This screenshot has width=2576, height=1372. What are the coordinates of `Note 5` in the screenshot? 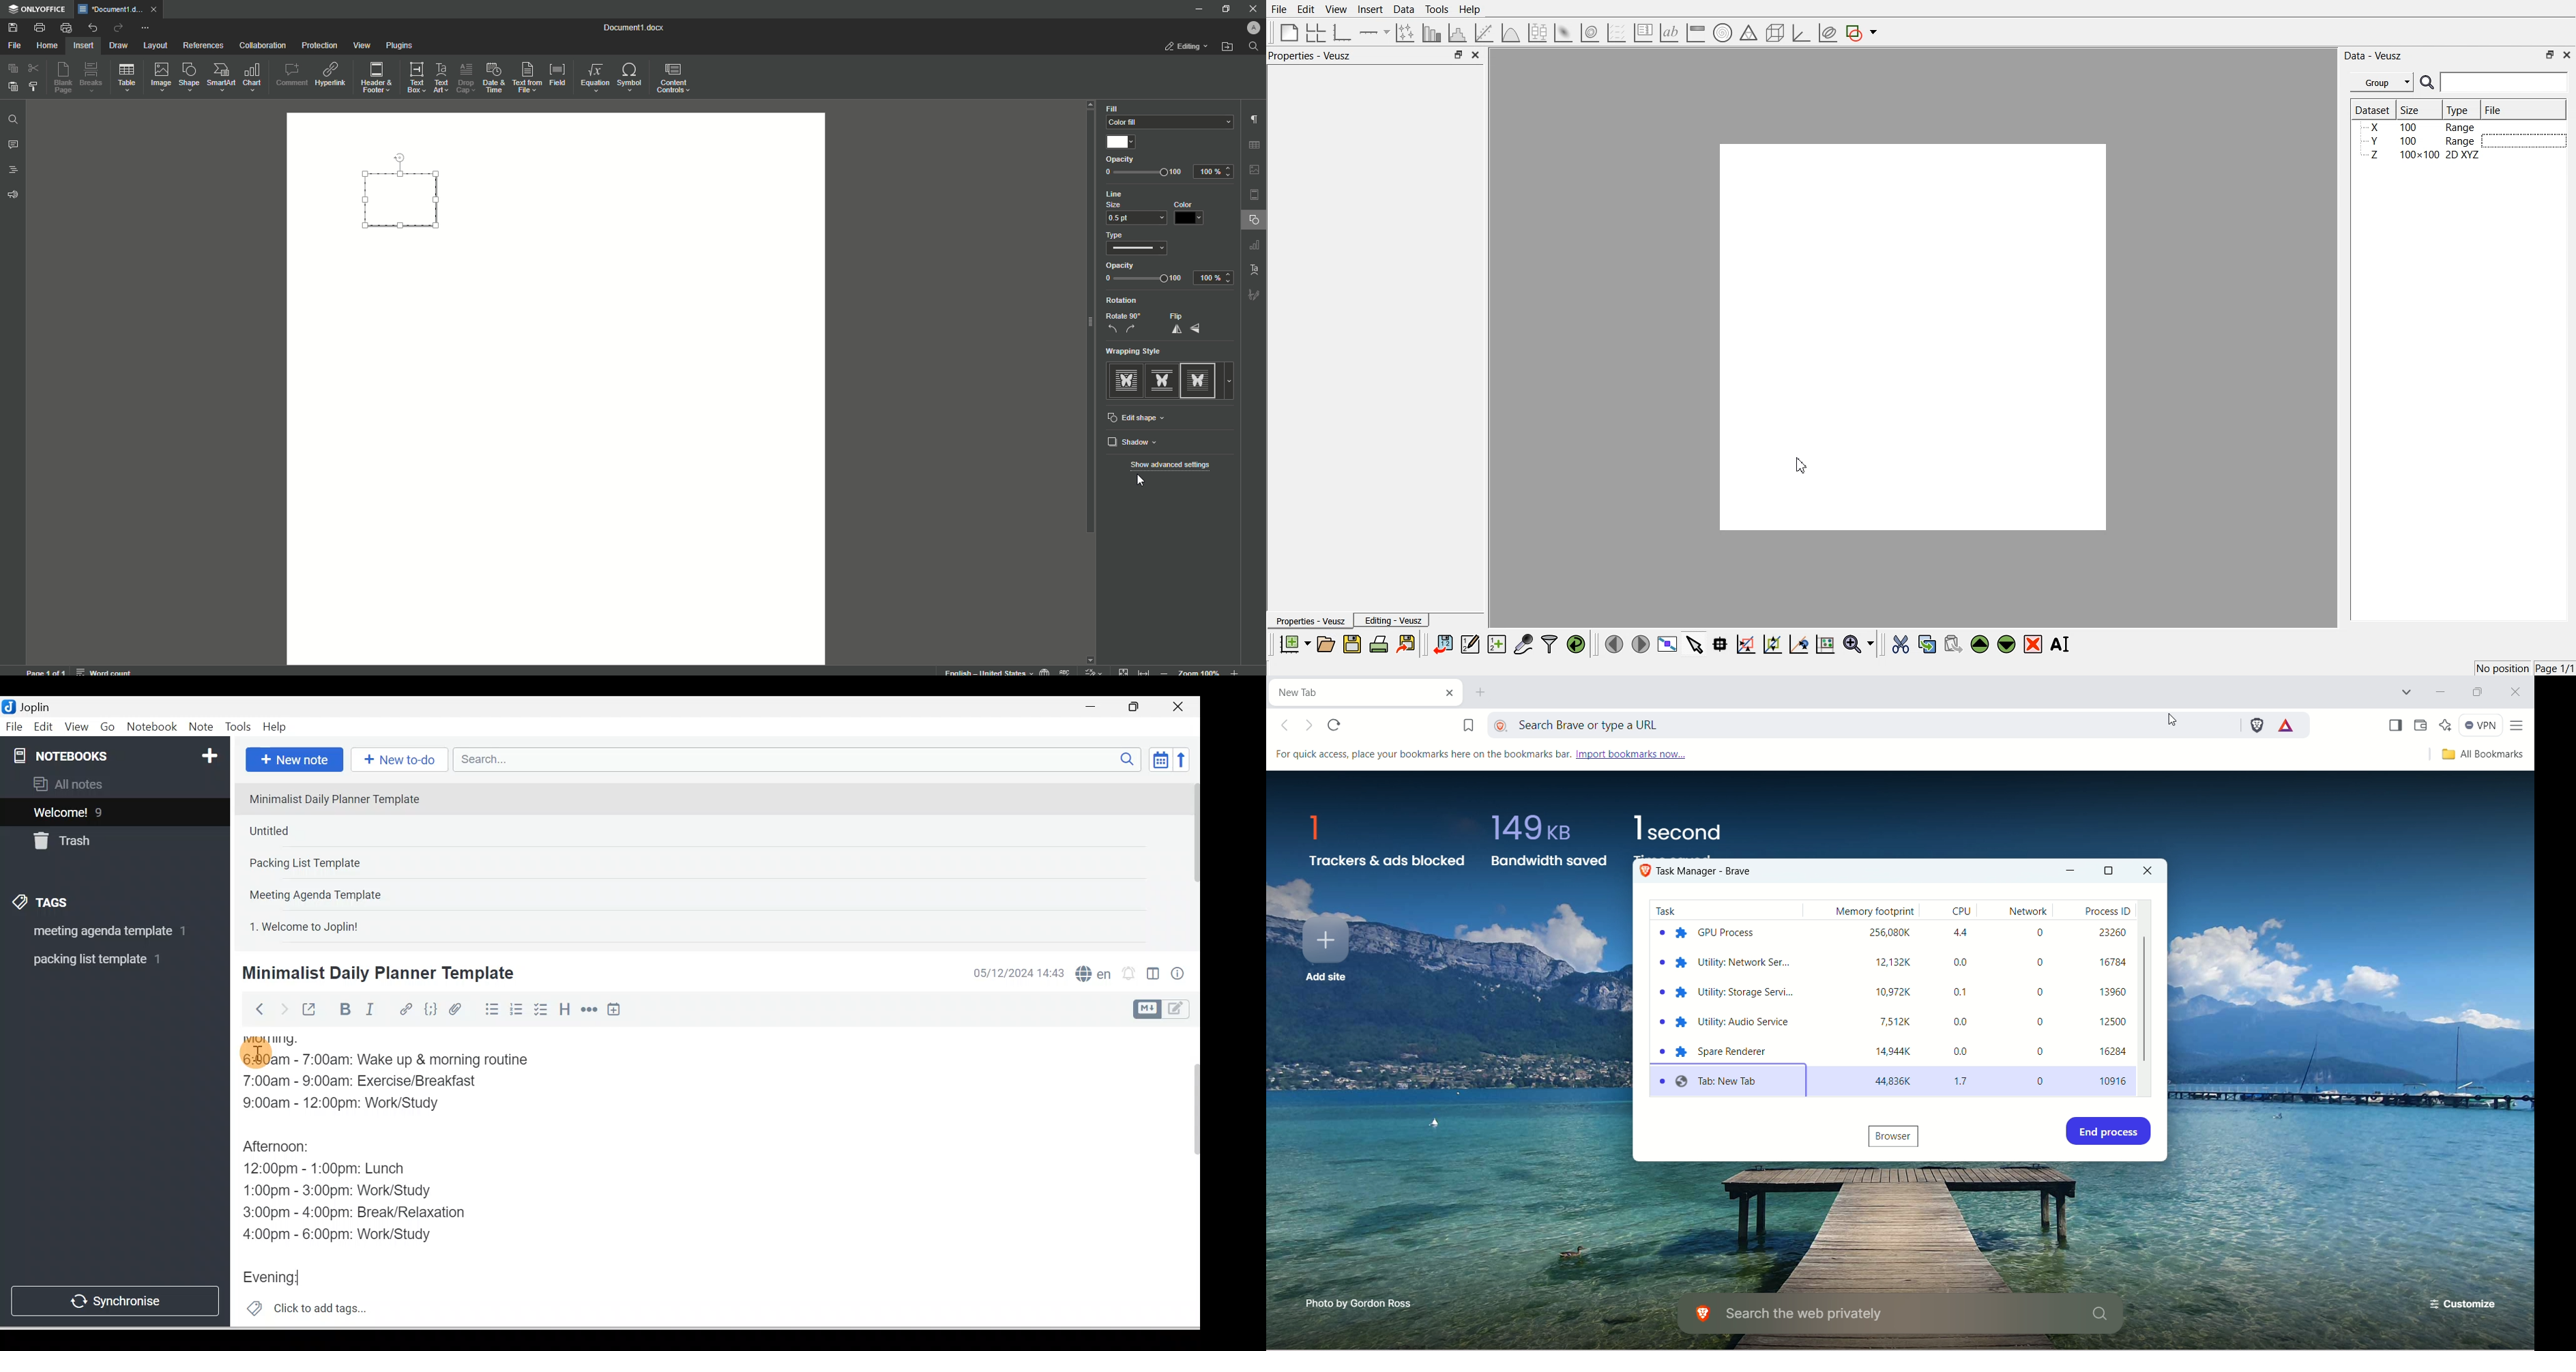 It's located at (350, 925).